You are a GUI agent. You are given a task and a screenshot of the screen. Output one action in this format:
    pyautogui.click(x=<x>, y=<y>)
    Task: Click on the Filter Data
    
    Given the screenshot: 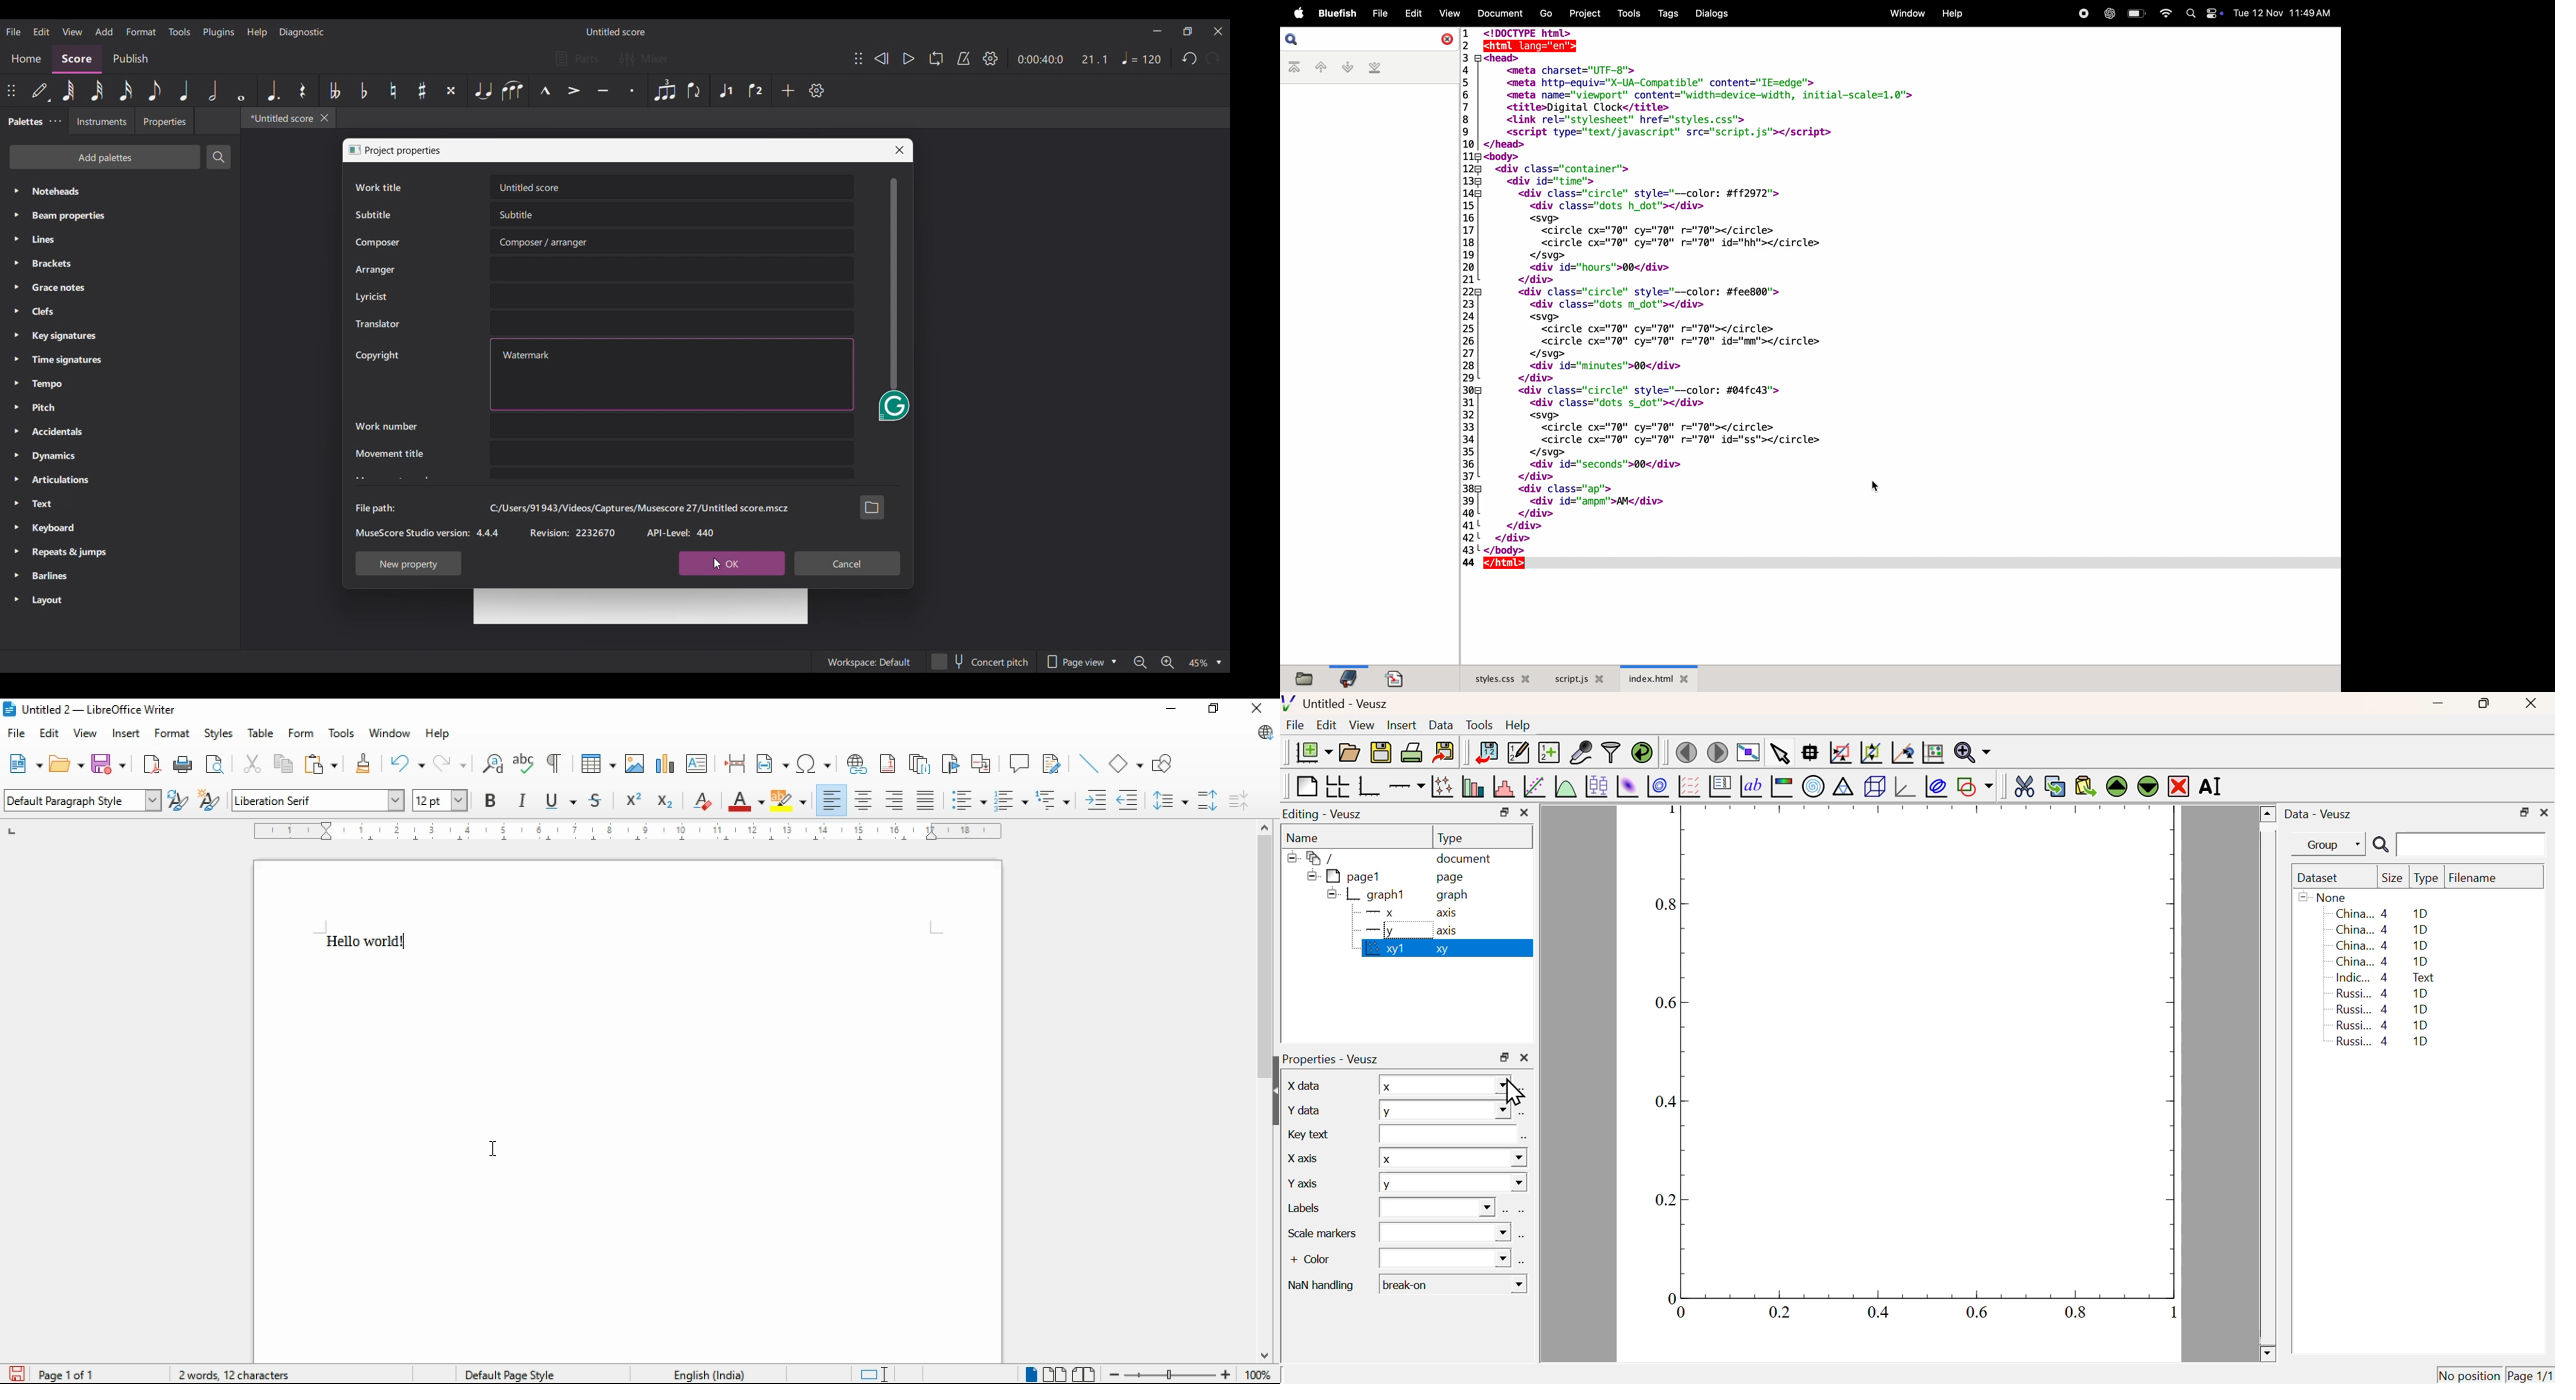 What is the action you would take?
    pyautogui.click(x=1611, y=751)
    